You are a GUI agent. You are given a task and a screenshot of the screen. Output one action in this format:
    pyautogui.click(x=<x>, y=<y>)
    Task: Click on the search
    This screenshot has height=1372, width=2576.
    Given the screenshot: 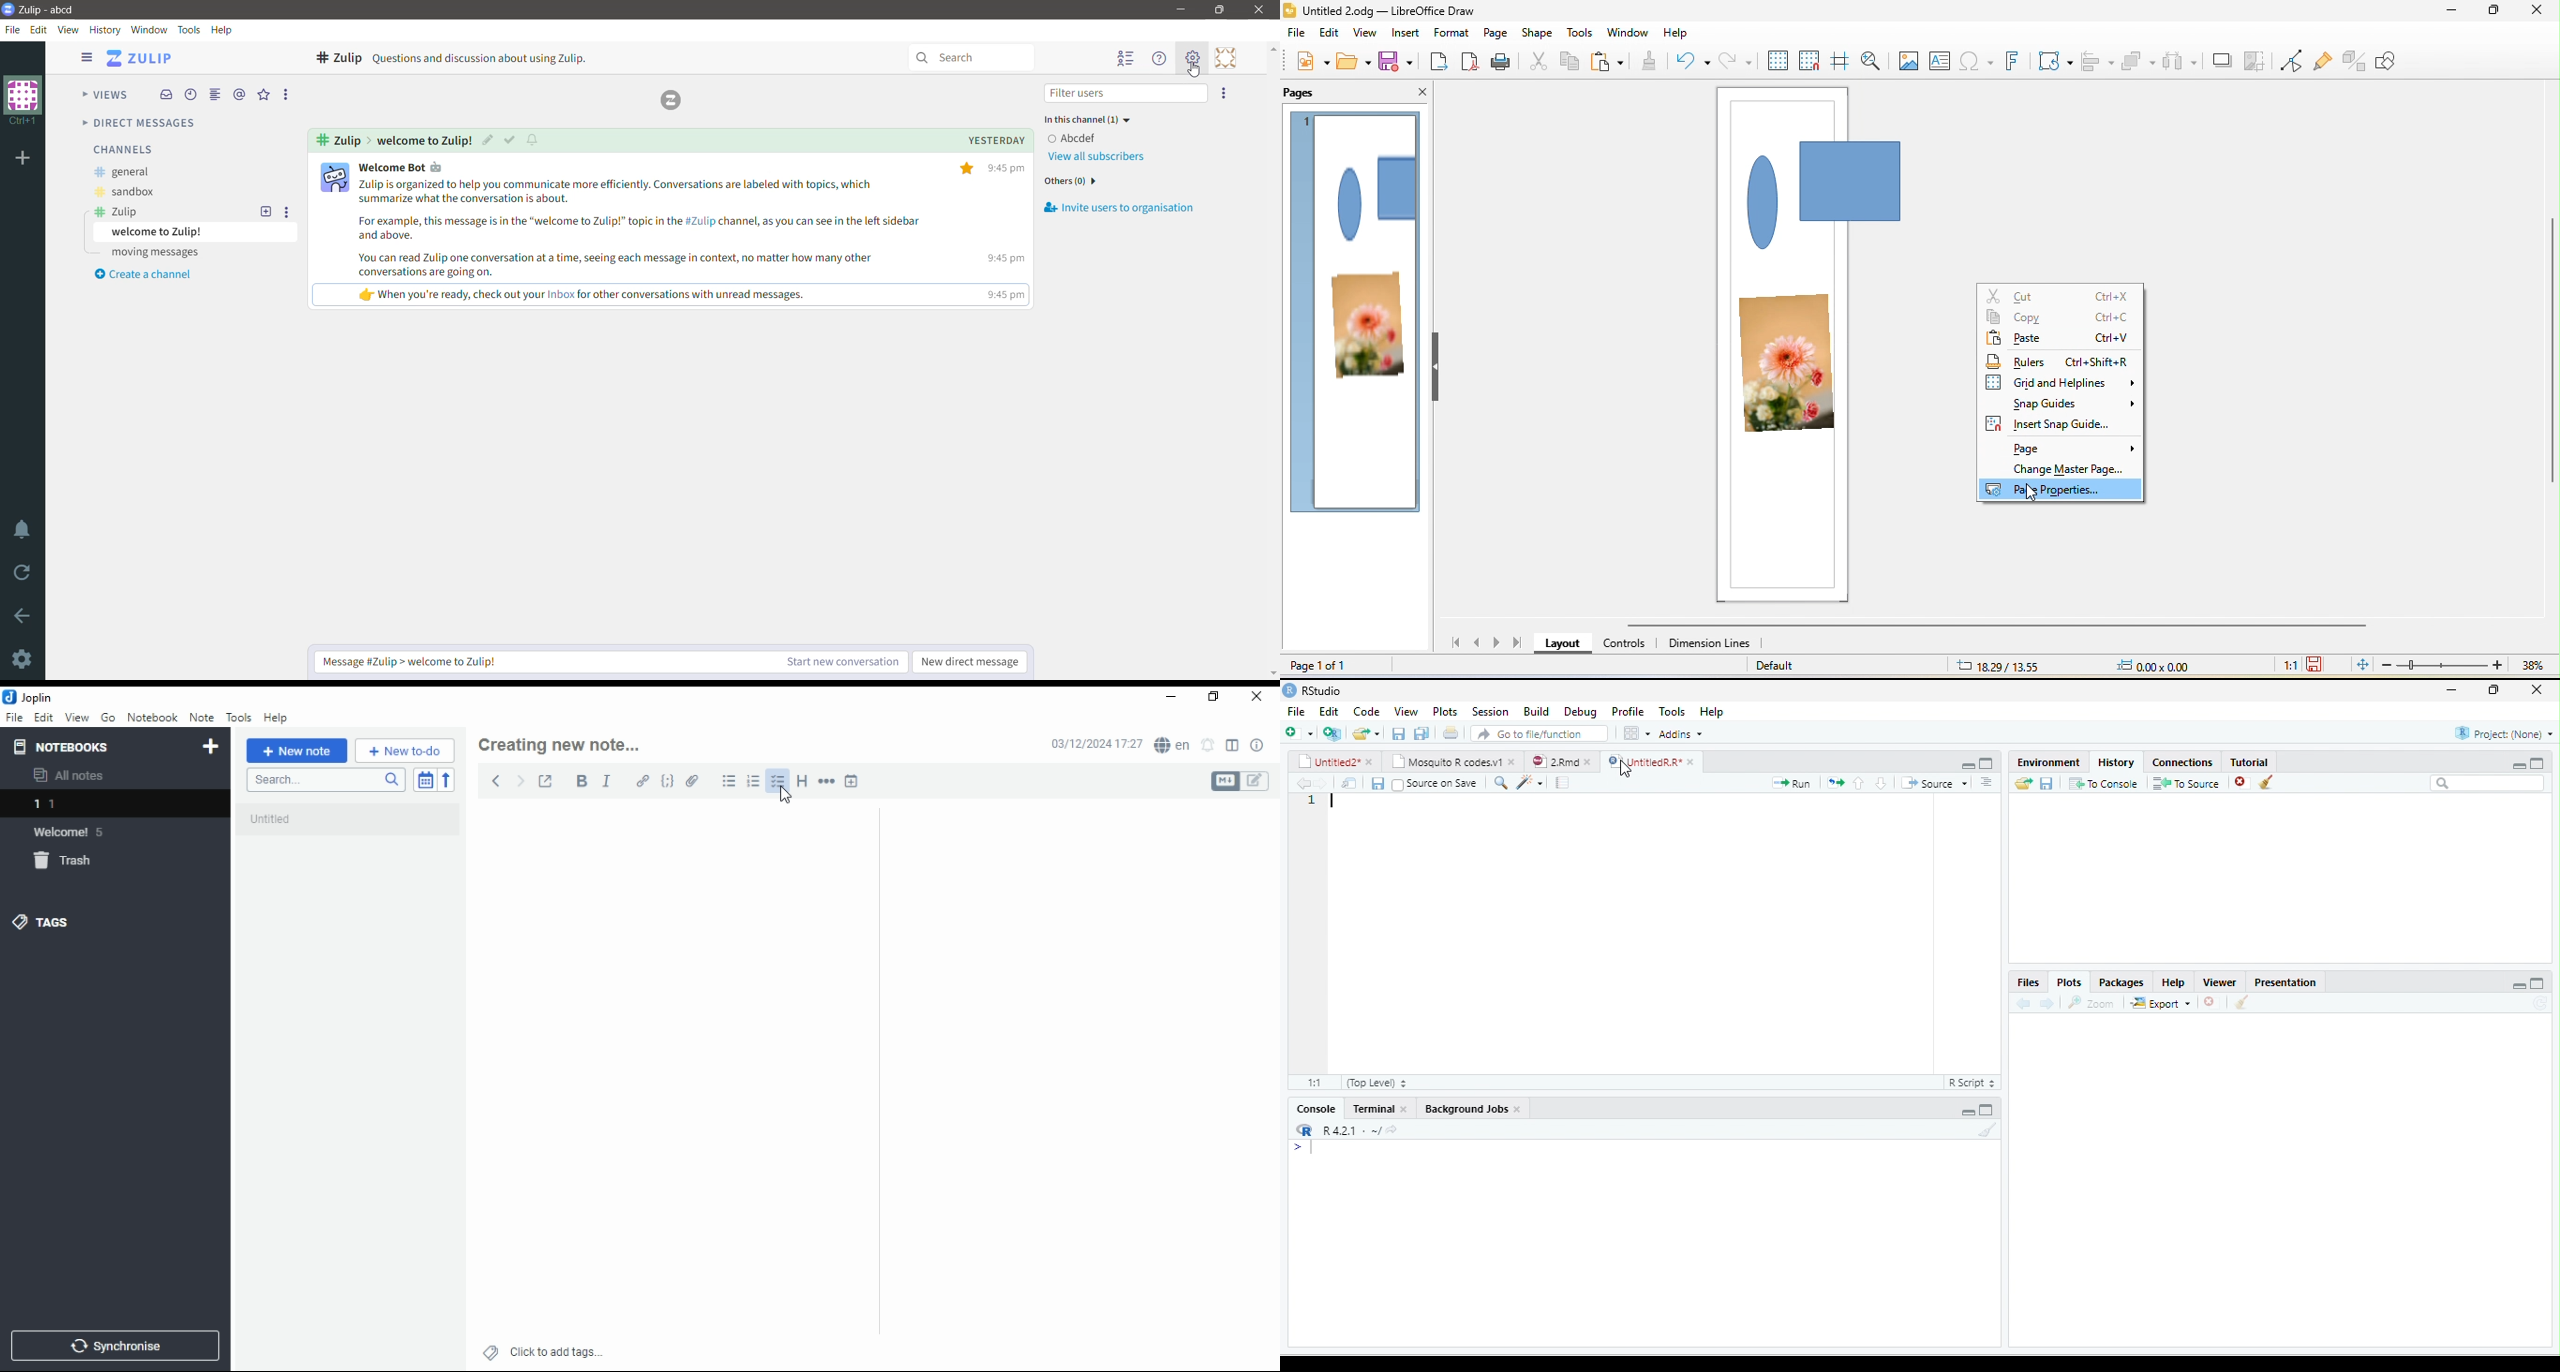 What is the action you would take?
    pyautogui.click(x=324, y=779)
    